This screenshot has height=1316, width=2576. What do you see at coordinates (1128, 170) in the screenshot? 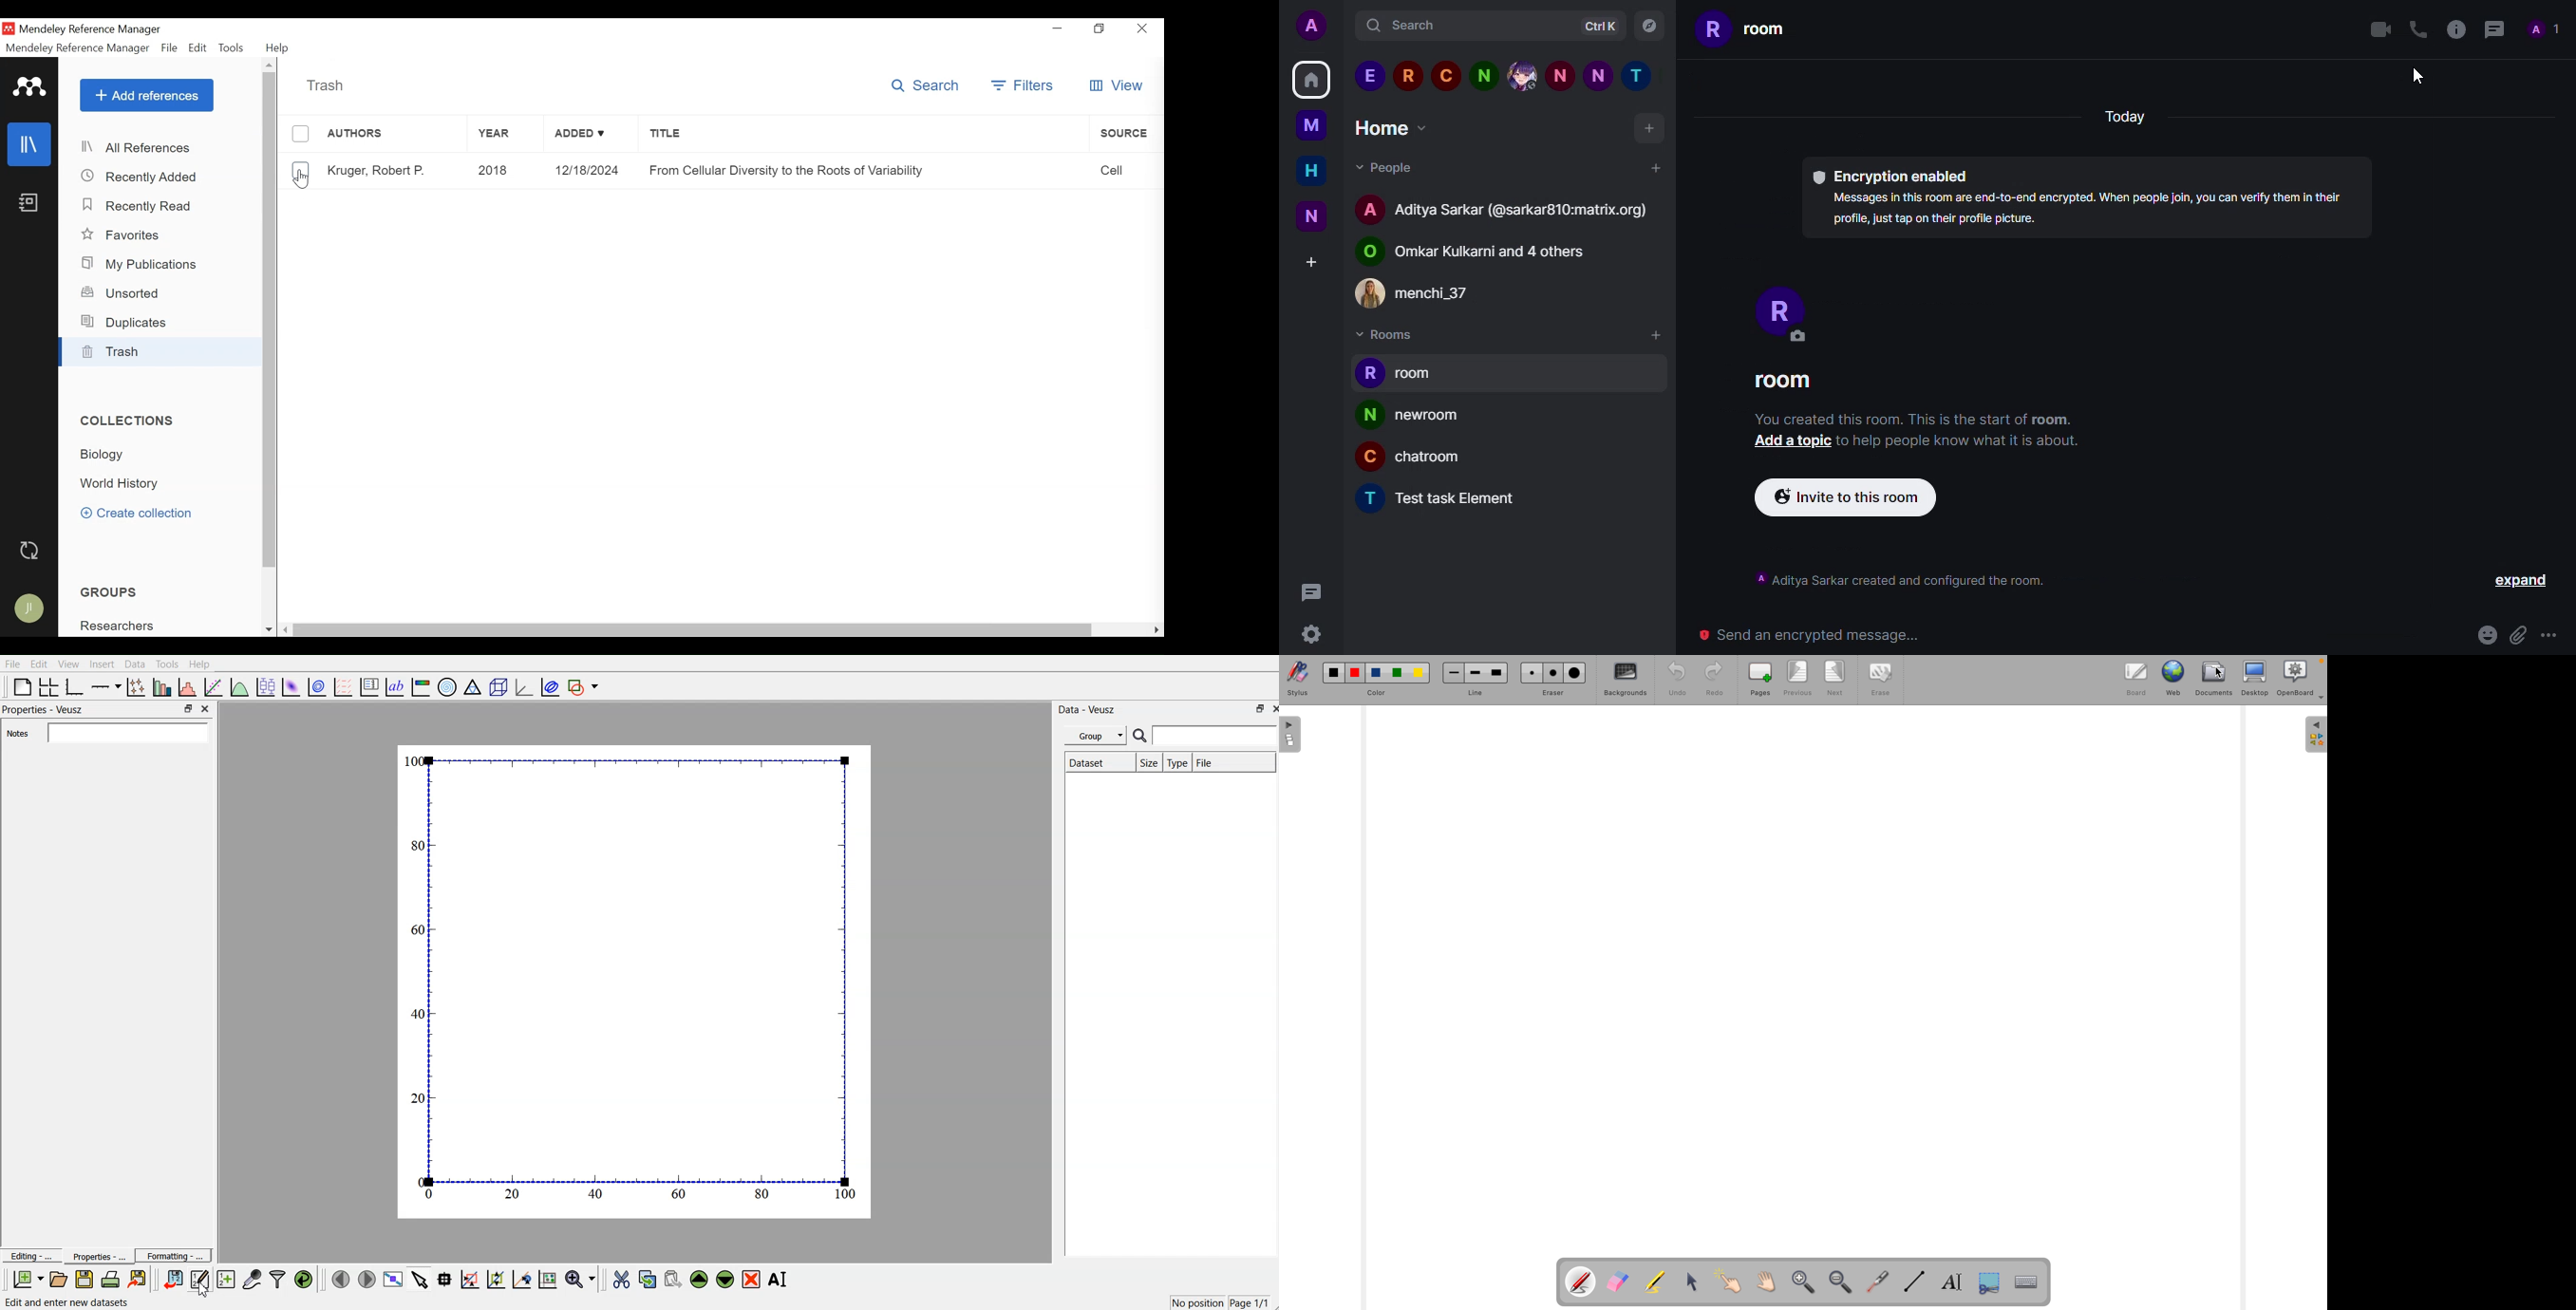
I see `Cell` at bounding box center [1128, 170].